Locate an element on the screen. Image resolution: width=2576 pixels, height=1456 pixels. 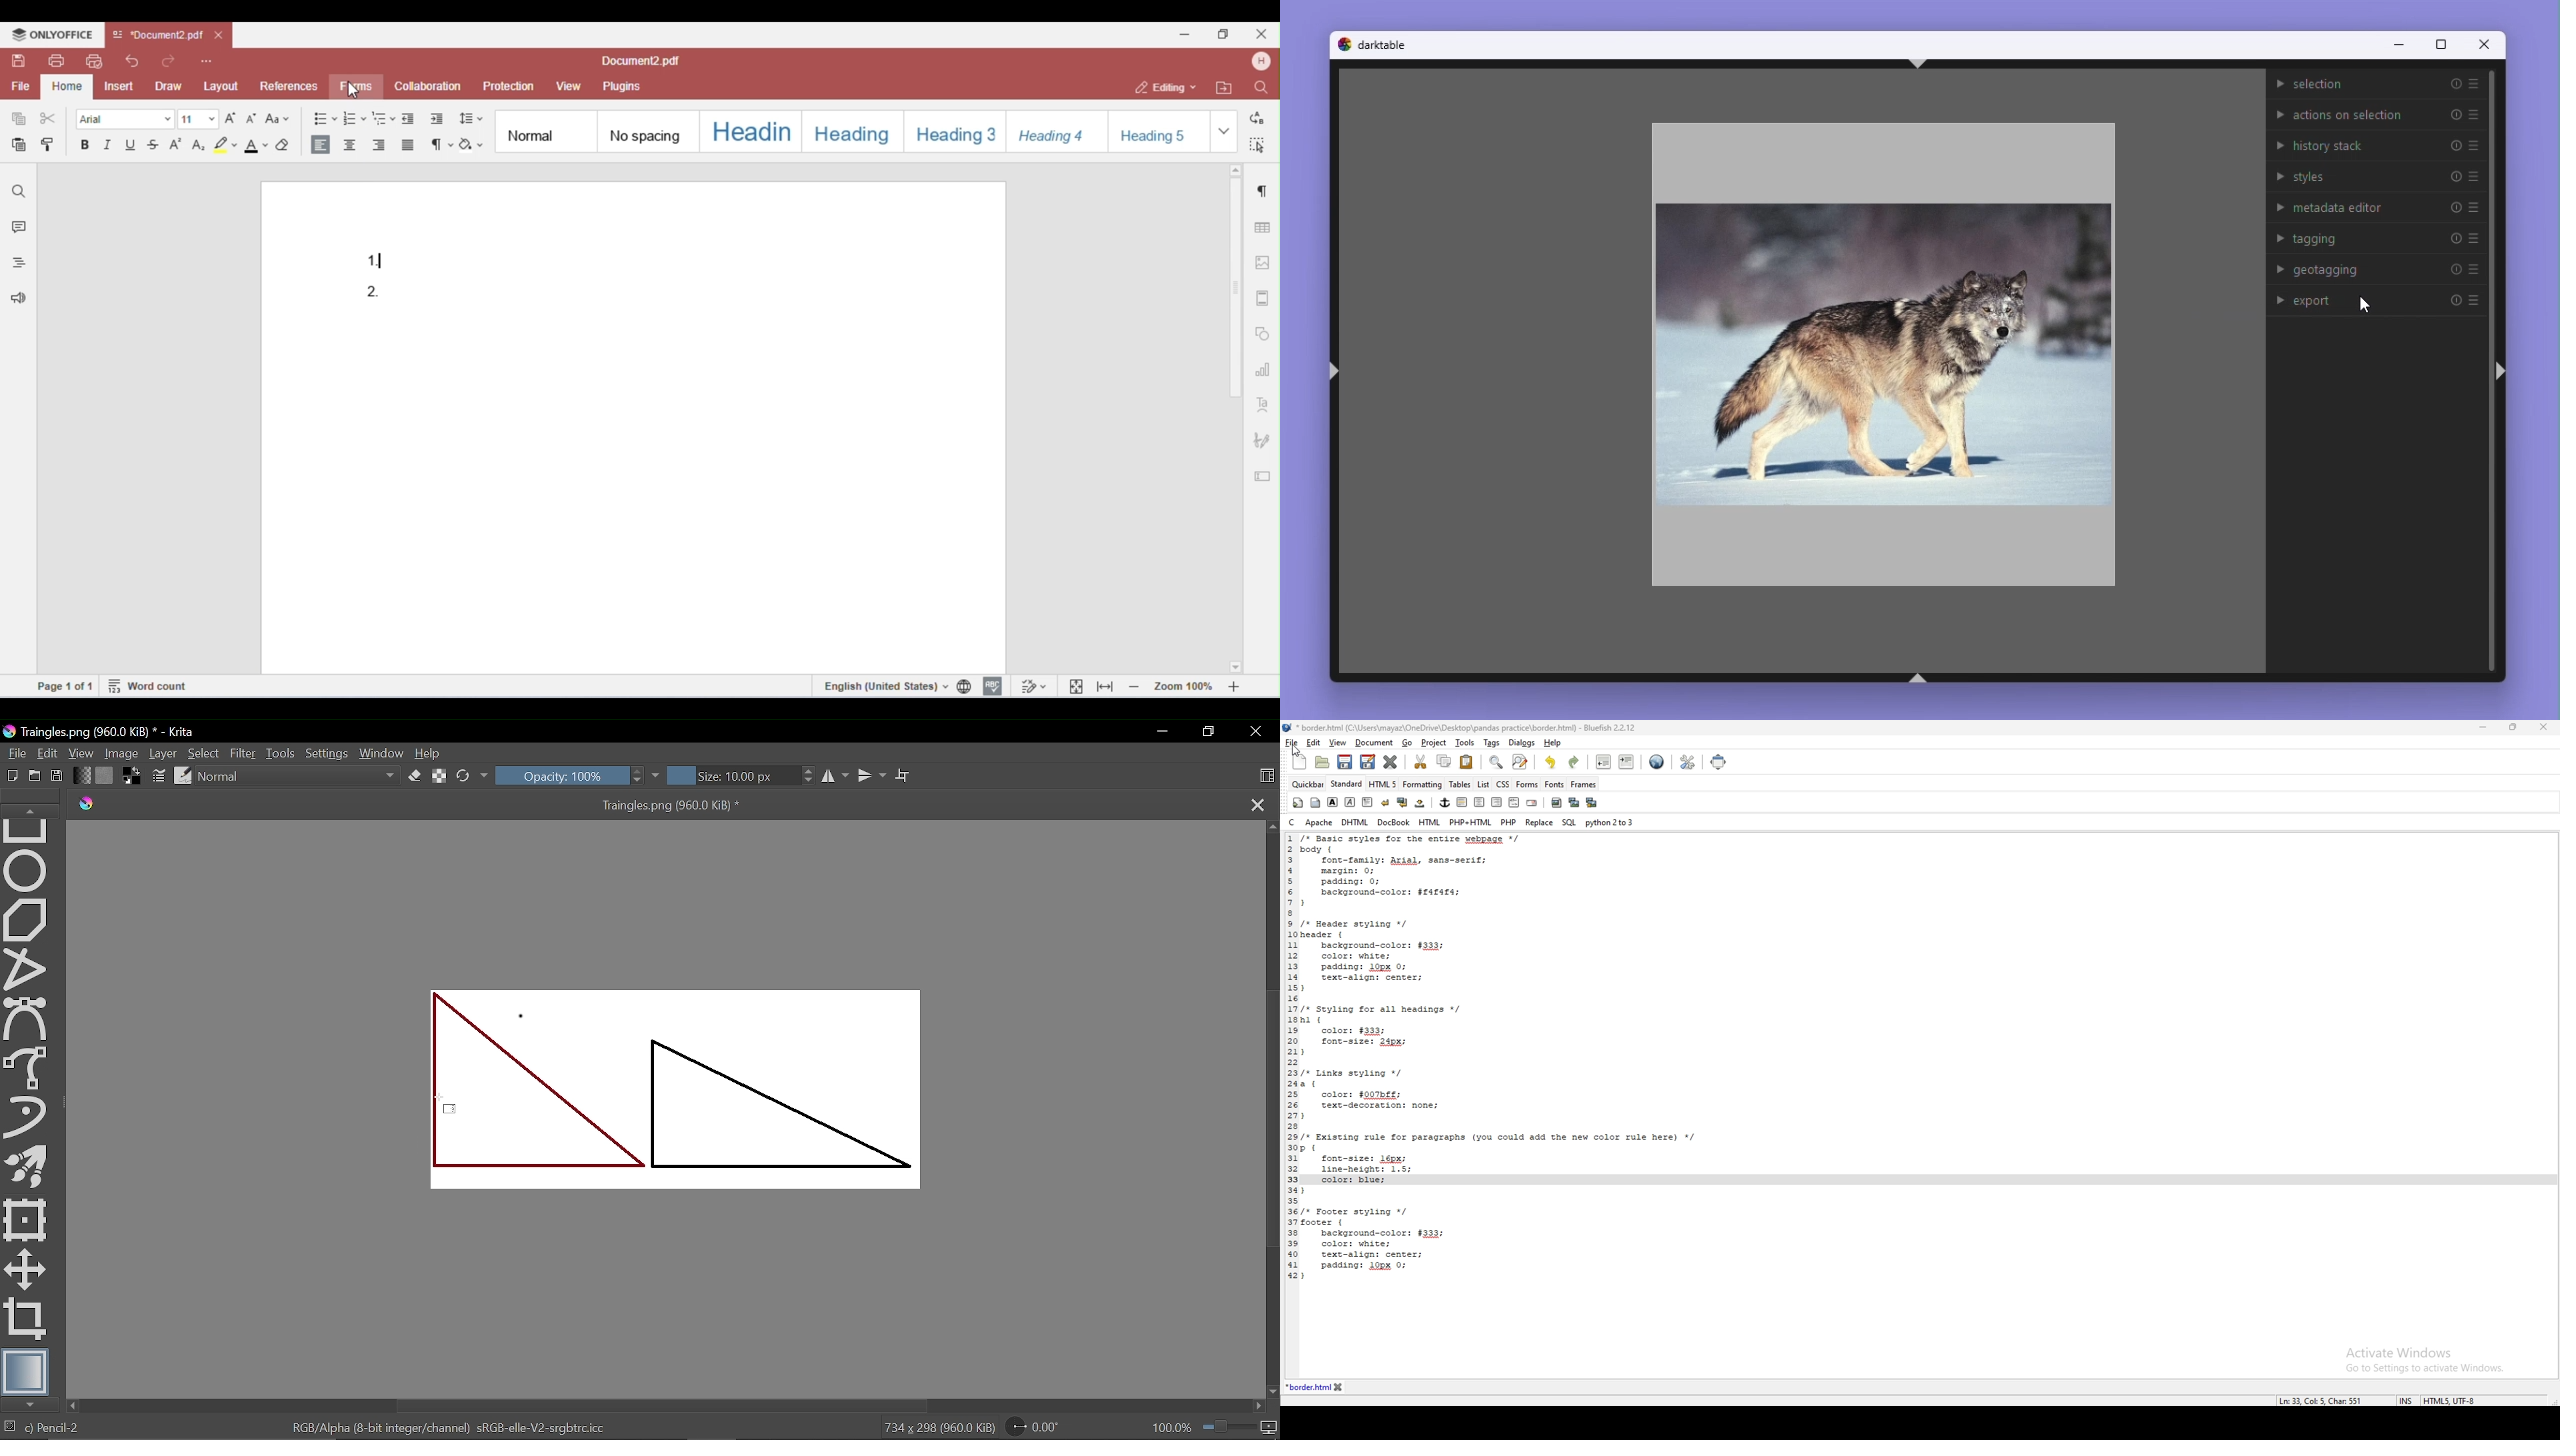
forms is located at coordinates (1527, 785).